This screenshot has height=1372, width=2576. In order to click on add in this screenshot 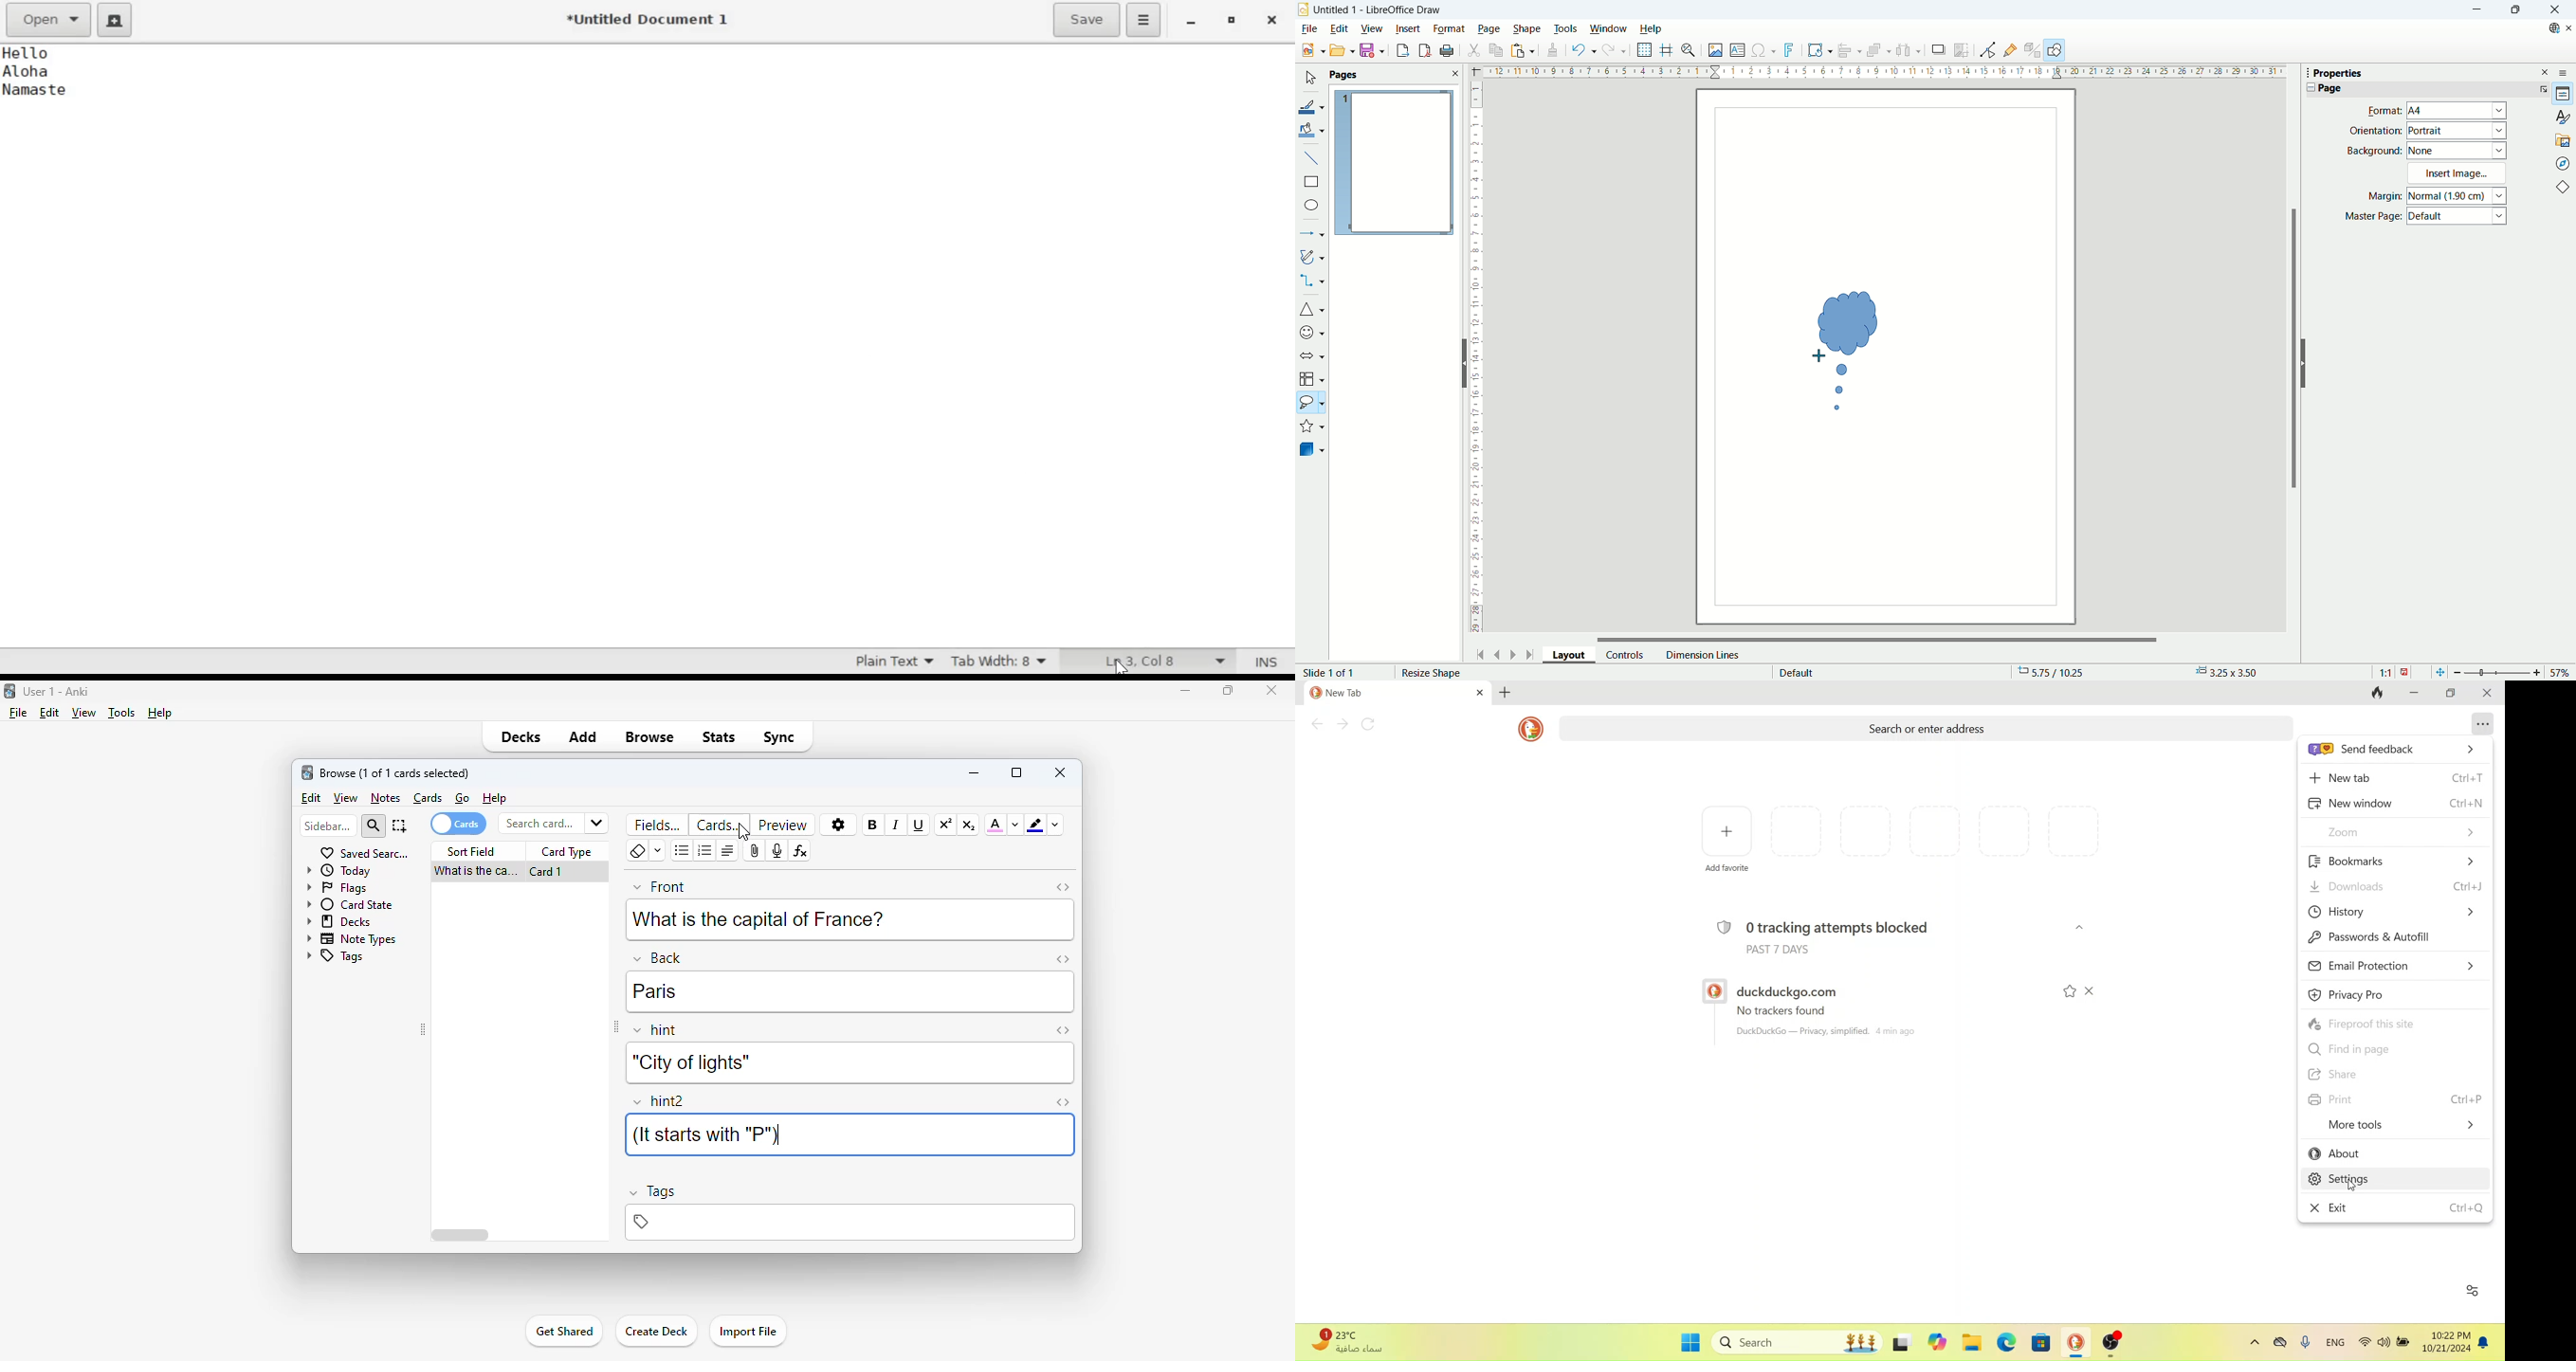, I will do `click(583, 735)`.